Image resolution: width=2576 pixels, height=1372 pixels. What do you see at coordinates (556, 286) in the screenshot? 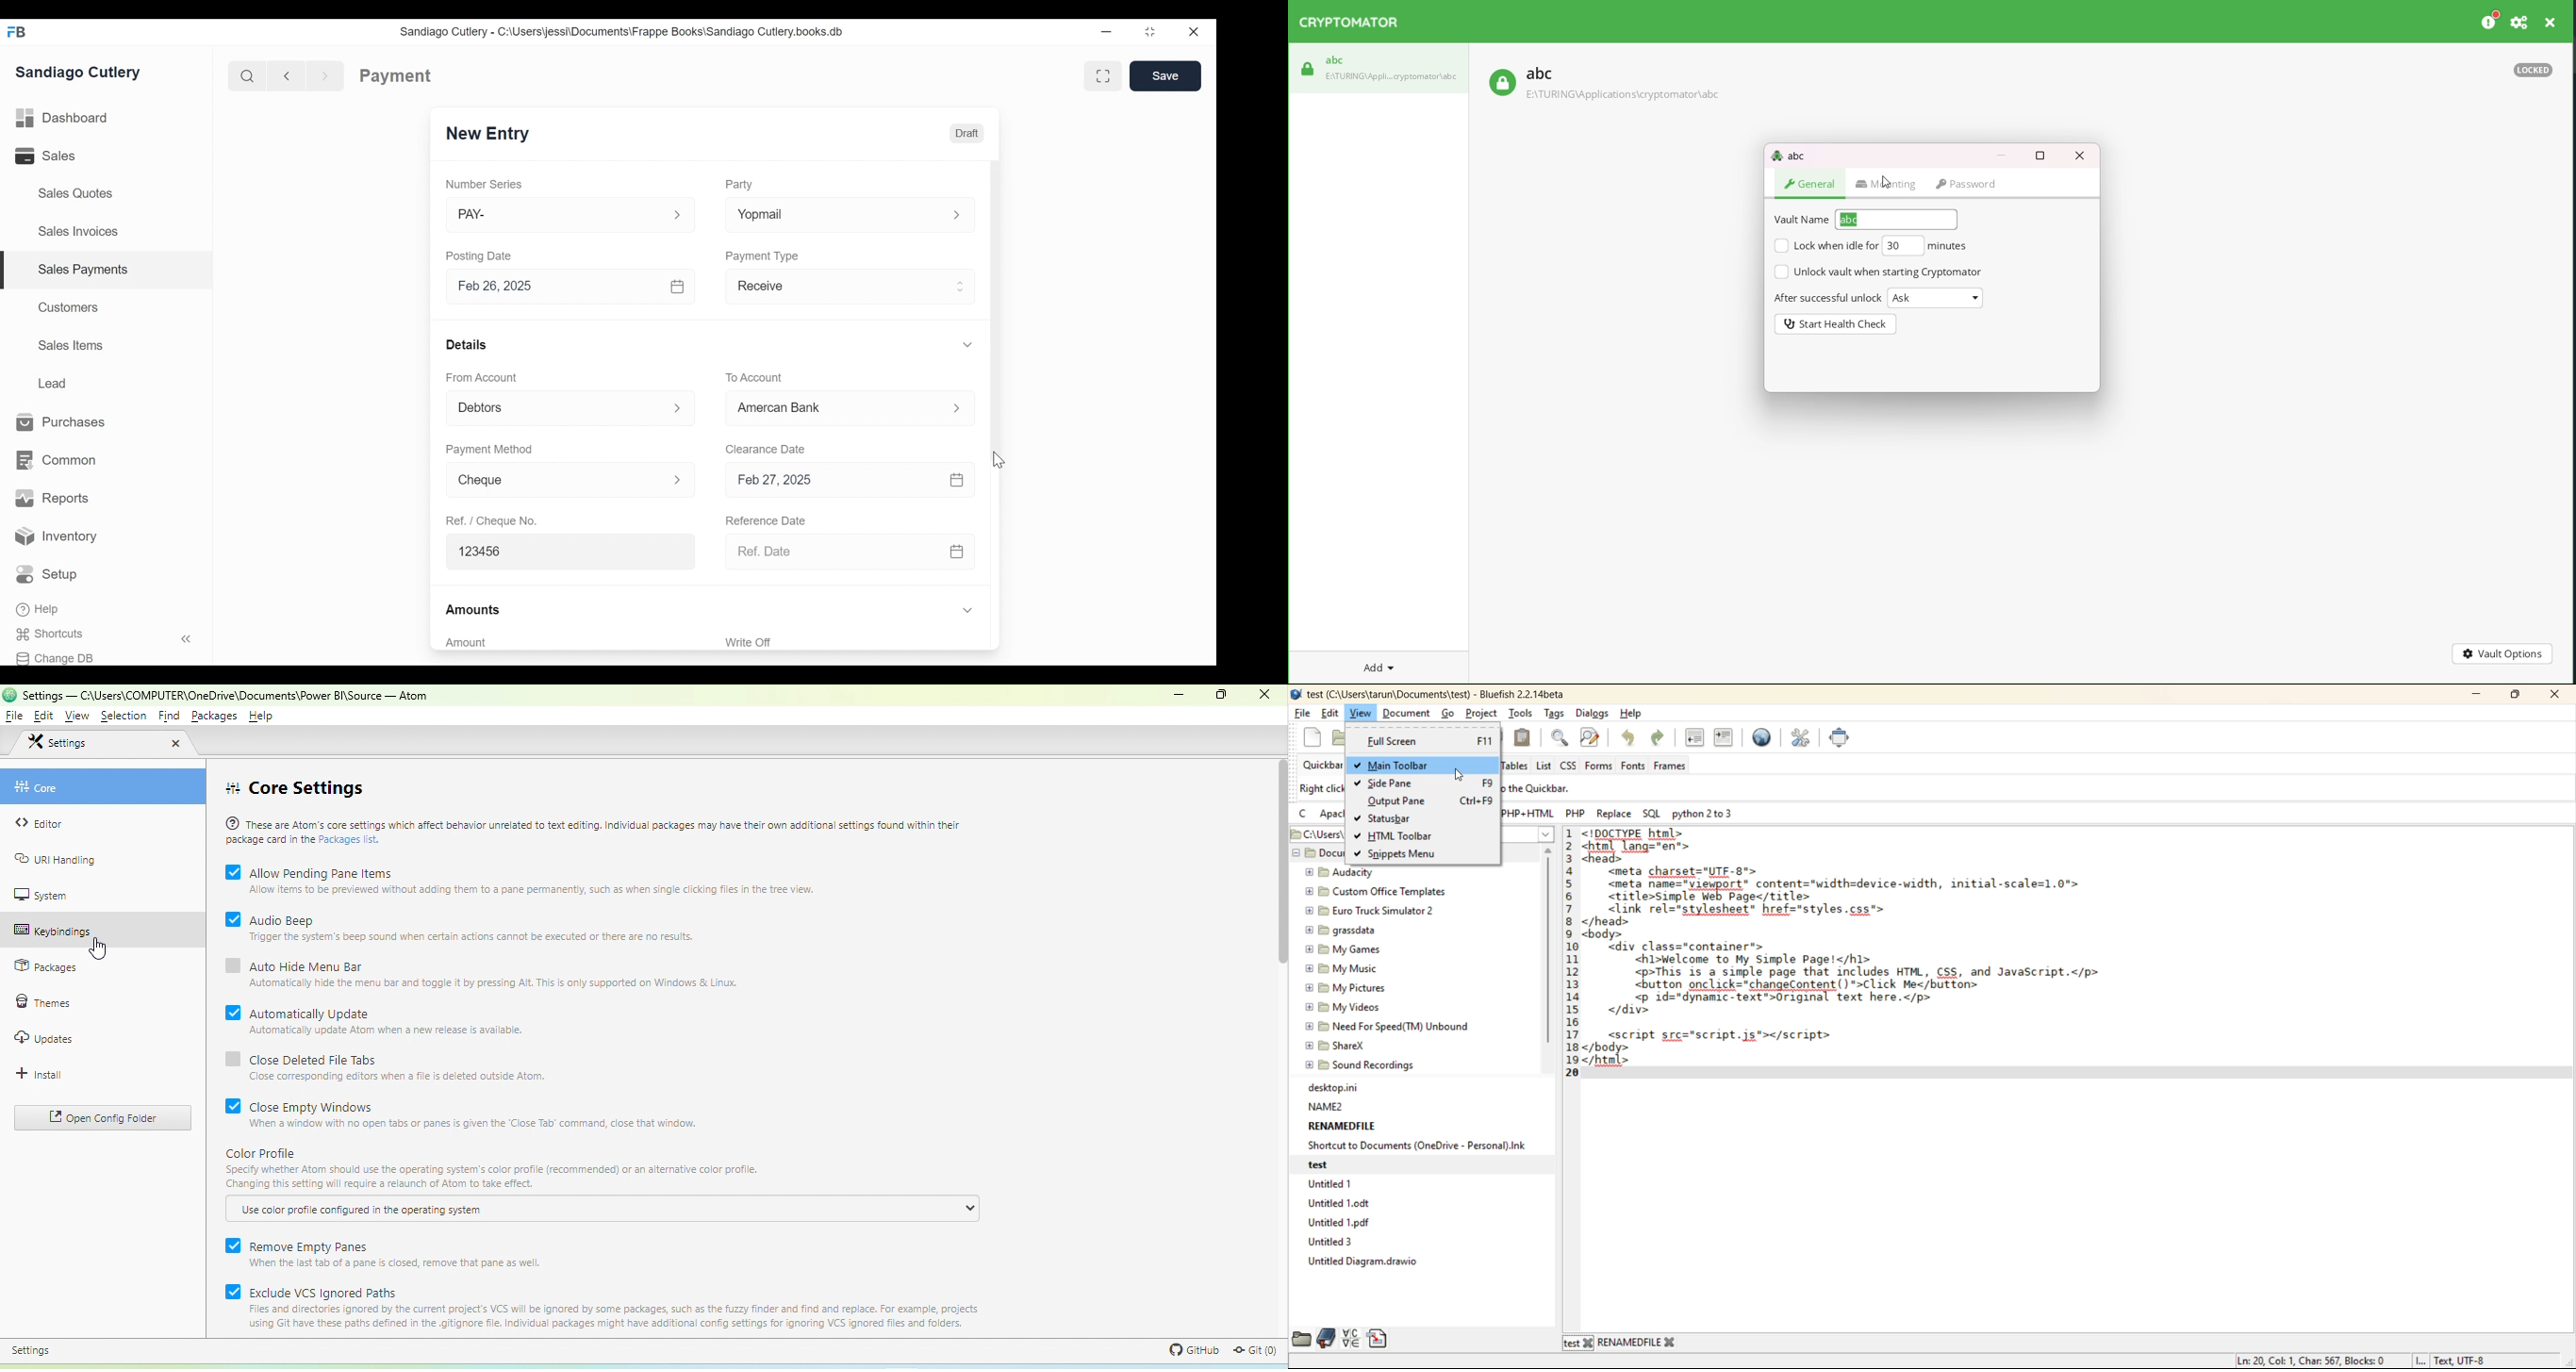
I see `Feb 26, 2025 ` at bounding box center [556, 286].